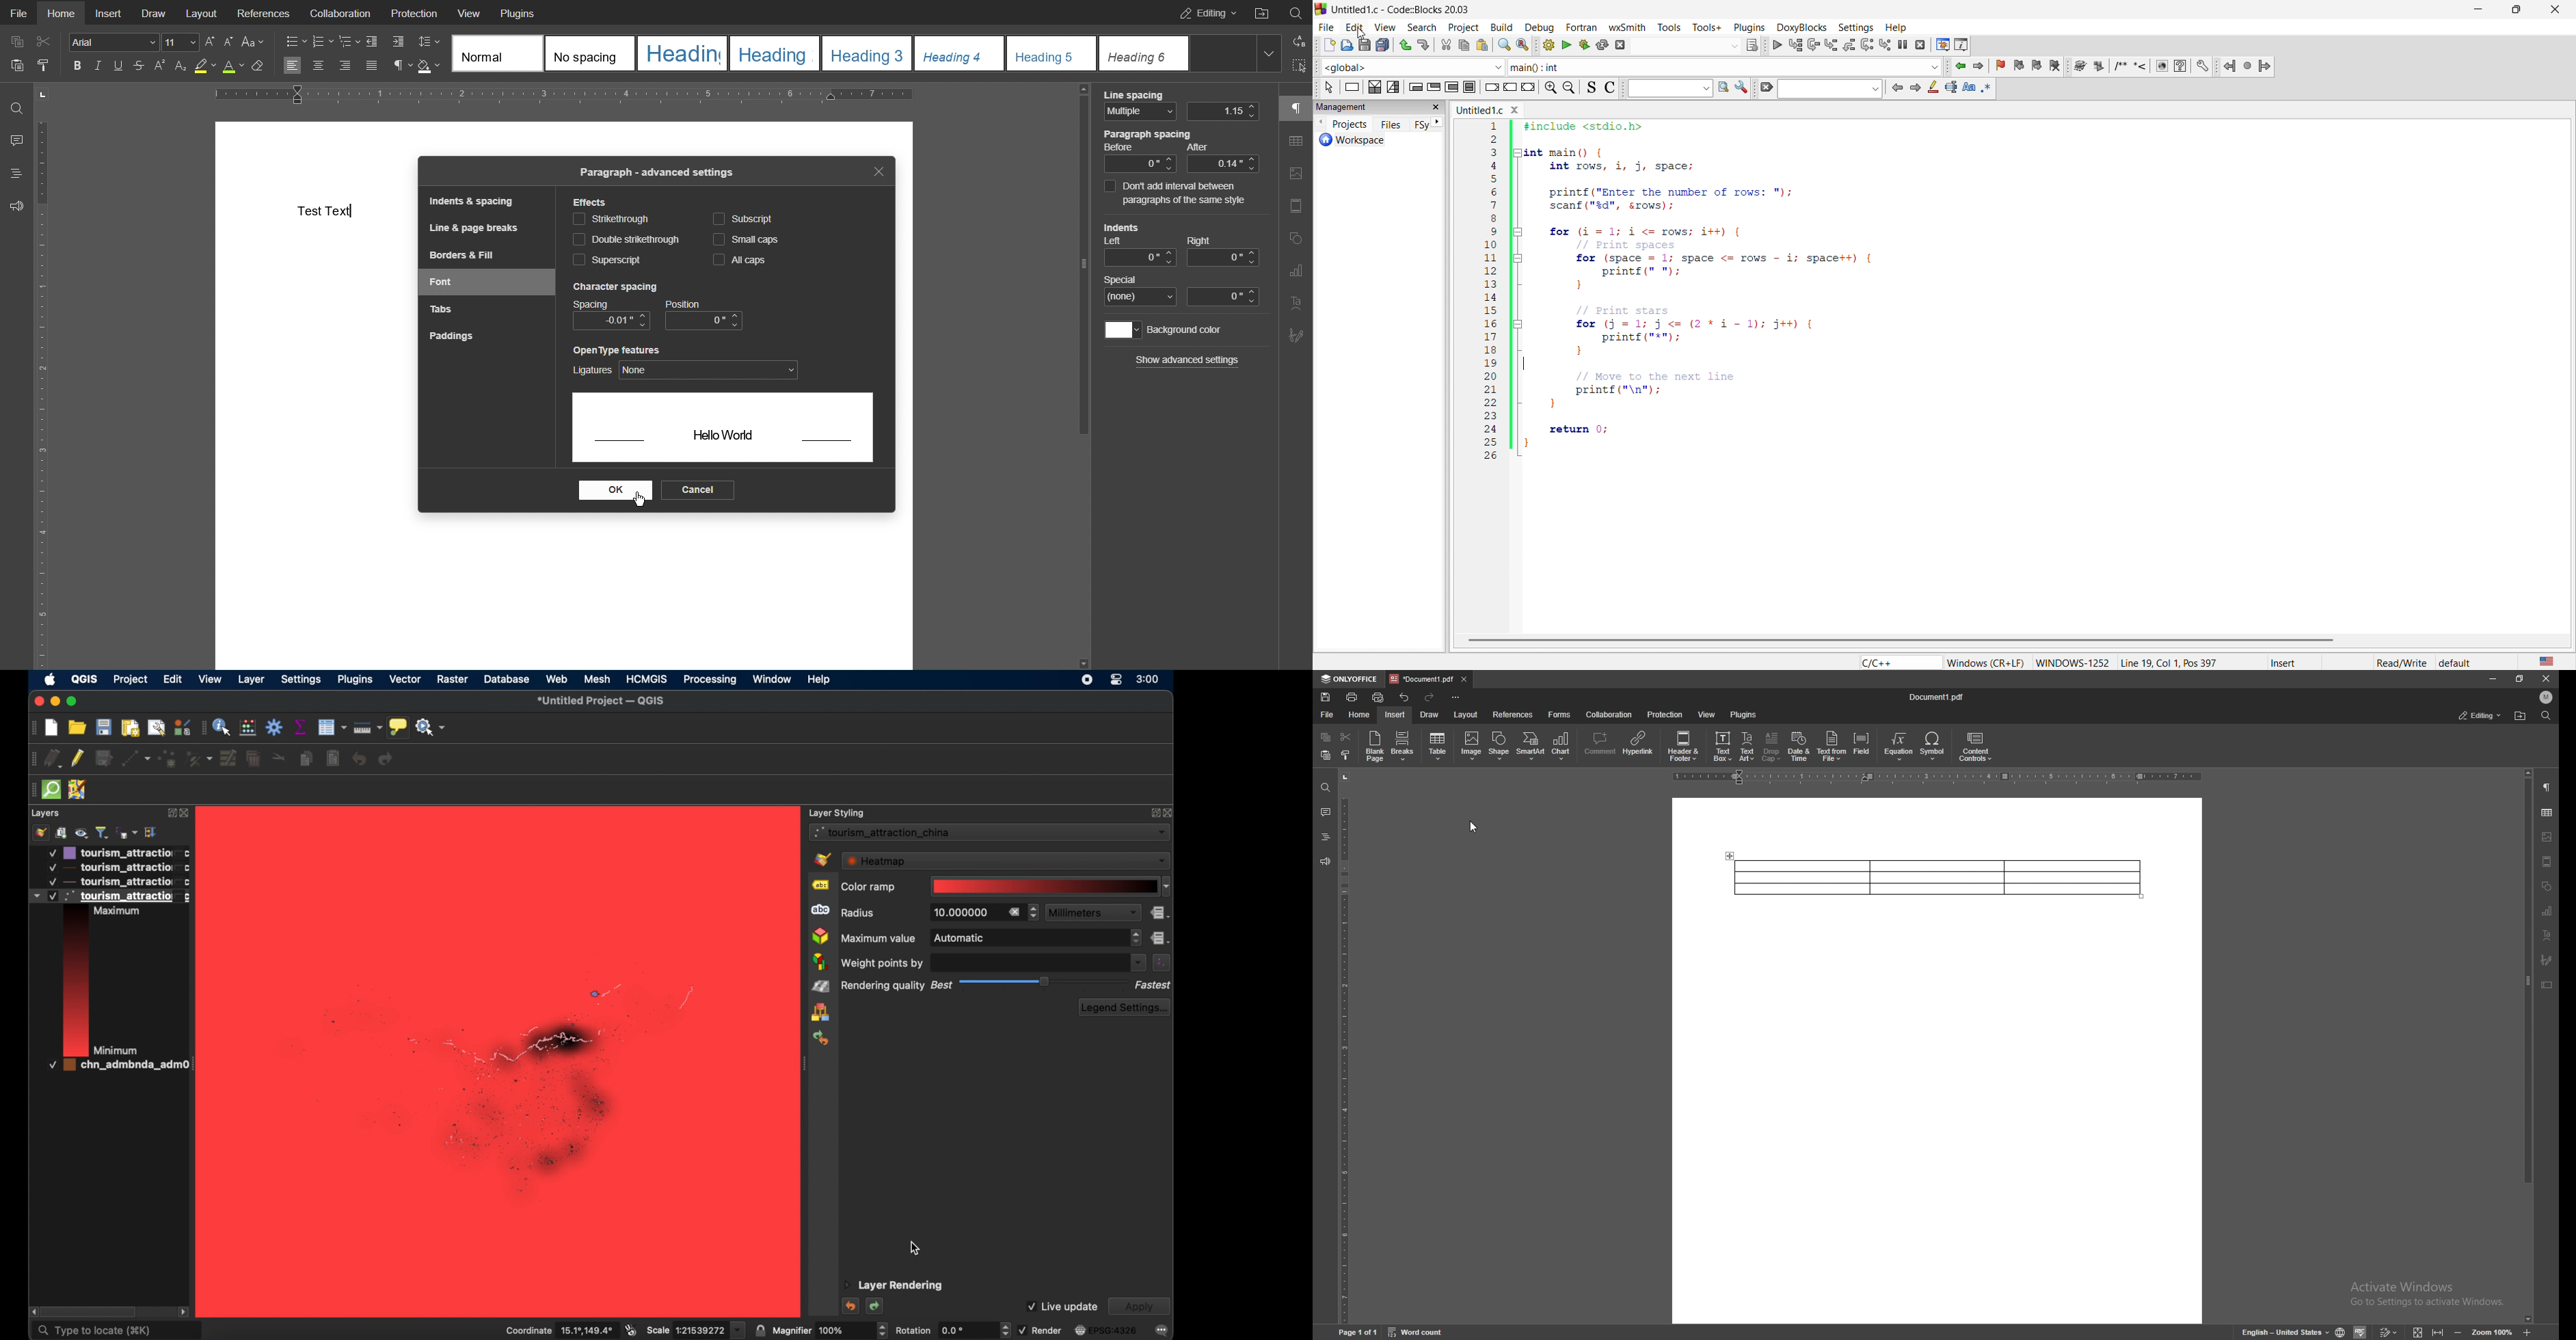 This screenshot has width=2576, height=1344. I want to click on view, so click(212, 680).